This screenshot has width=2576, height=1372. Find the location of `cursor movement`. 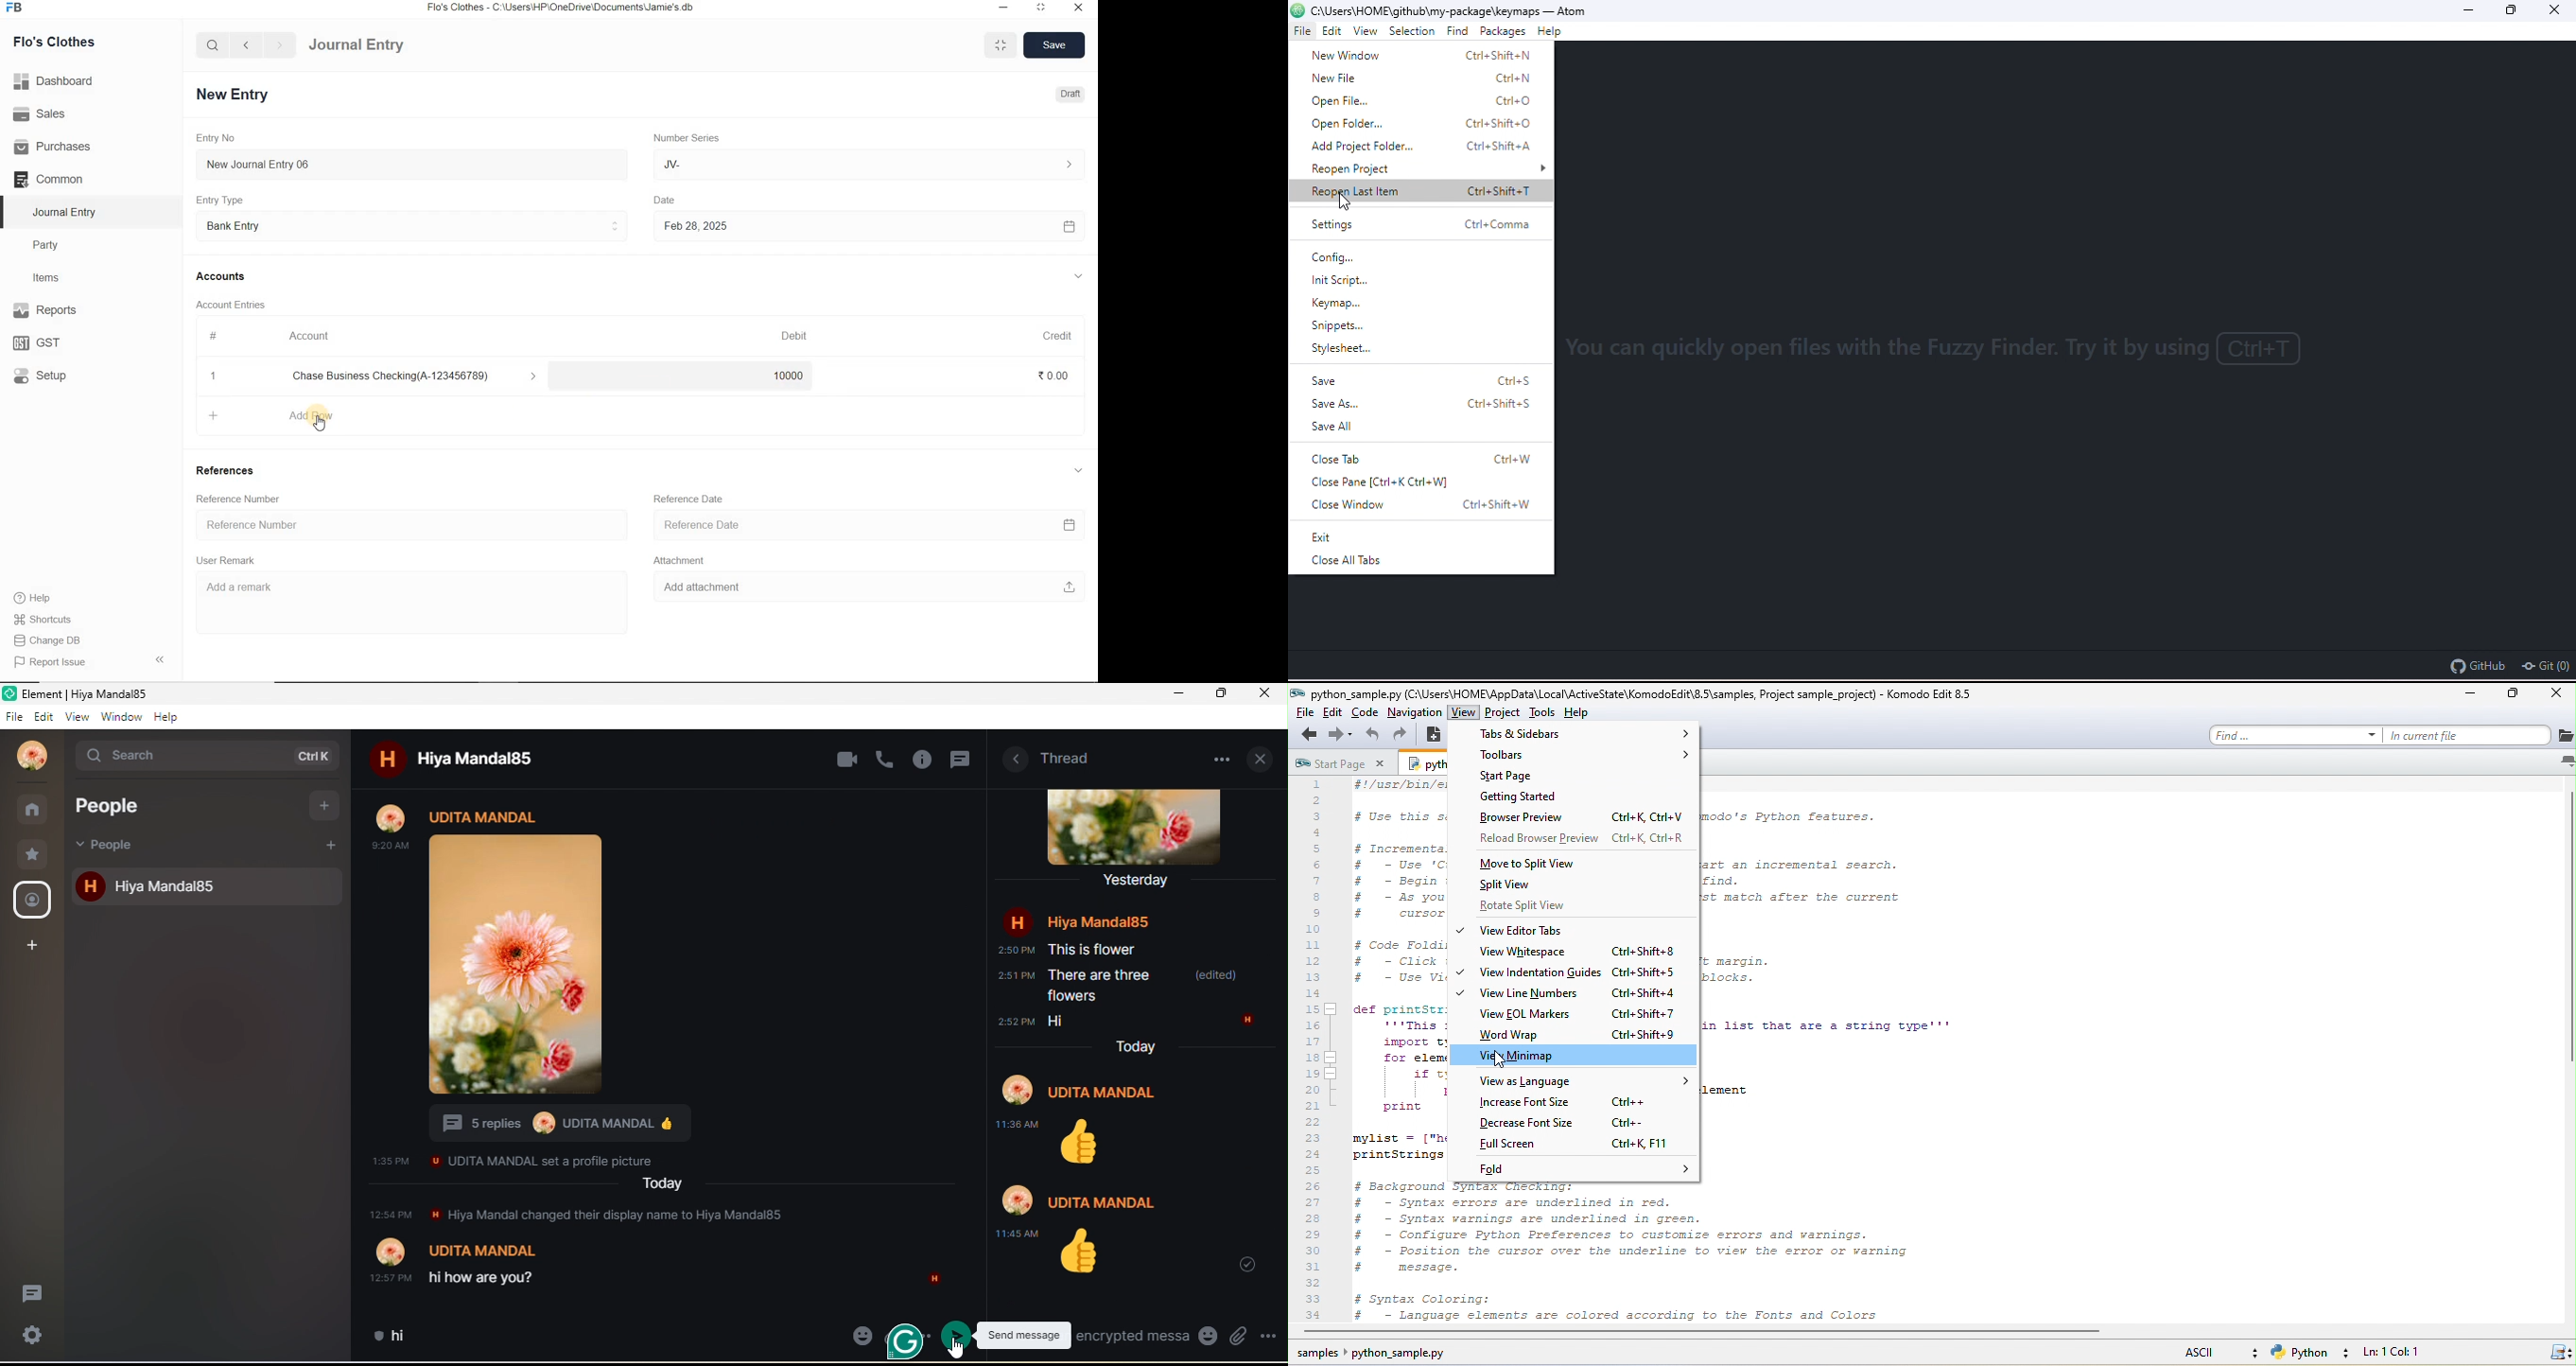

cursor movement is located at coordinates (961, 1350).